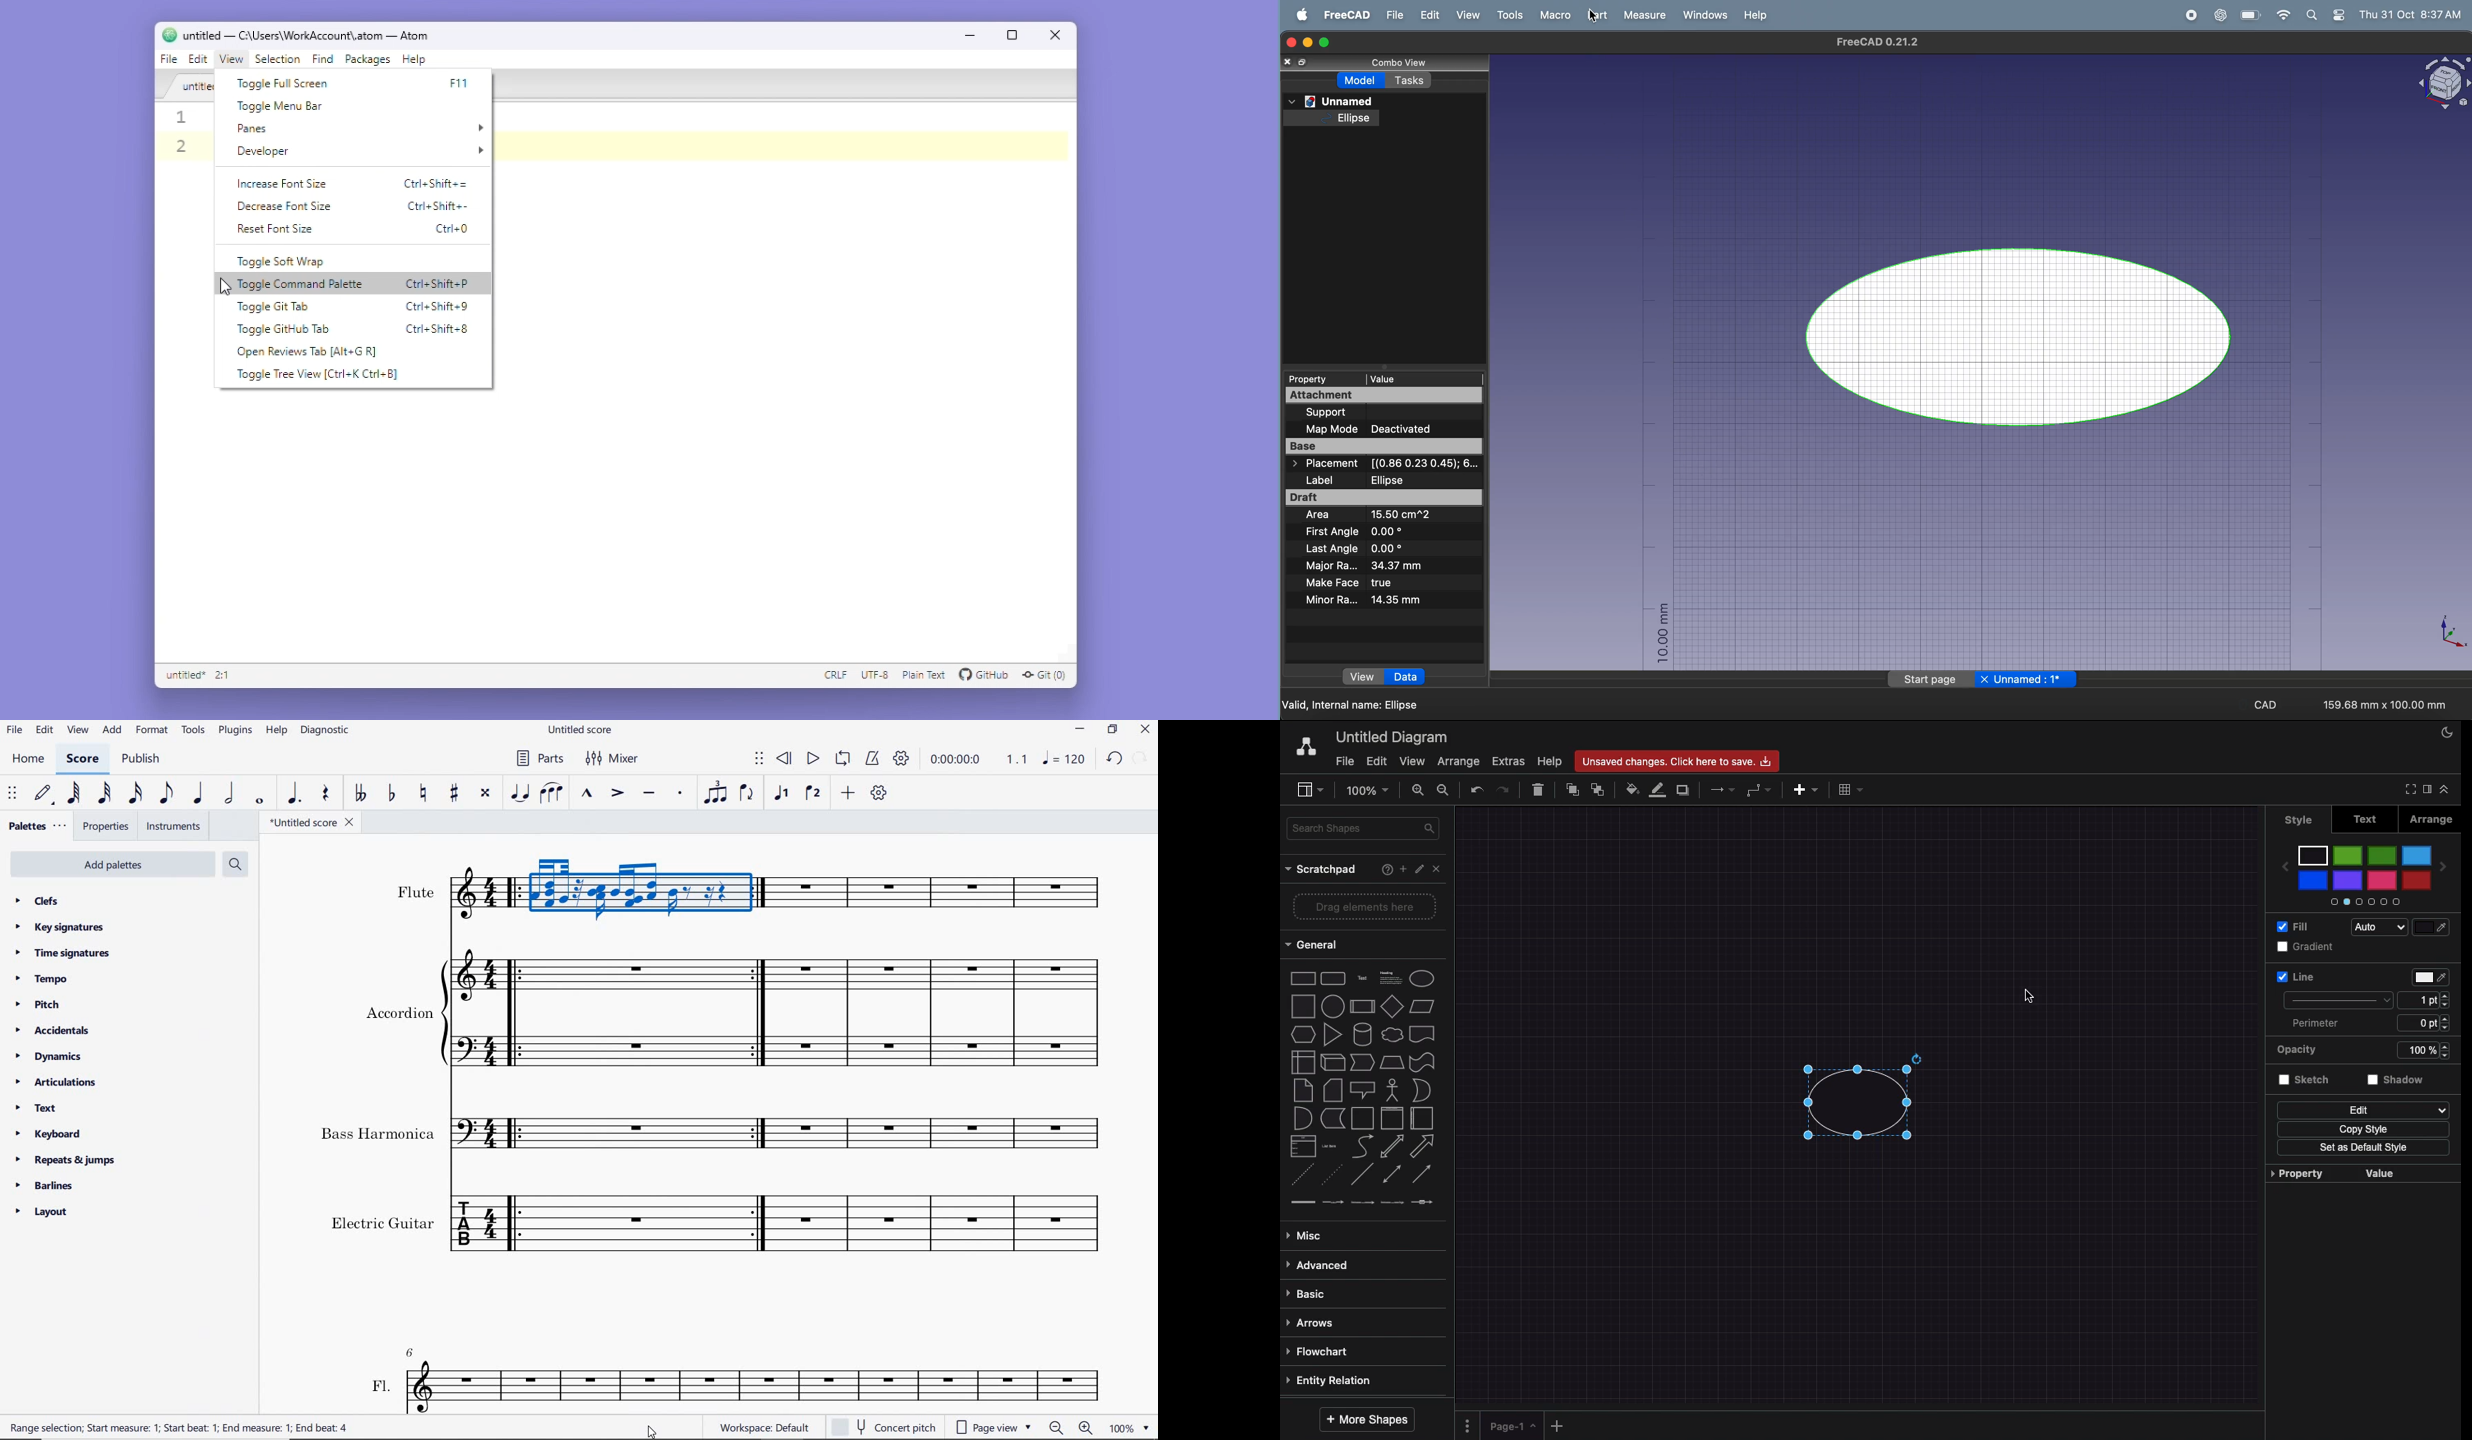  I want to click on Bidirectional connector, so click(1393, 1175).